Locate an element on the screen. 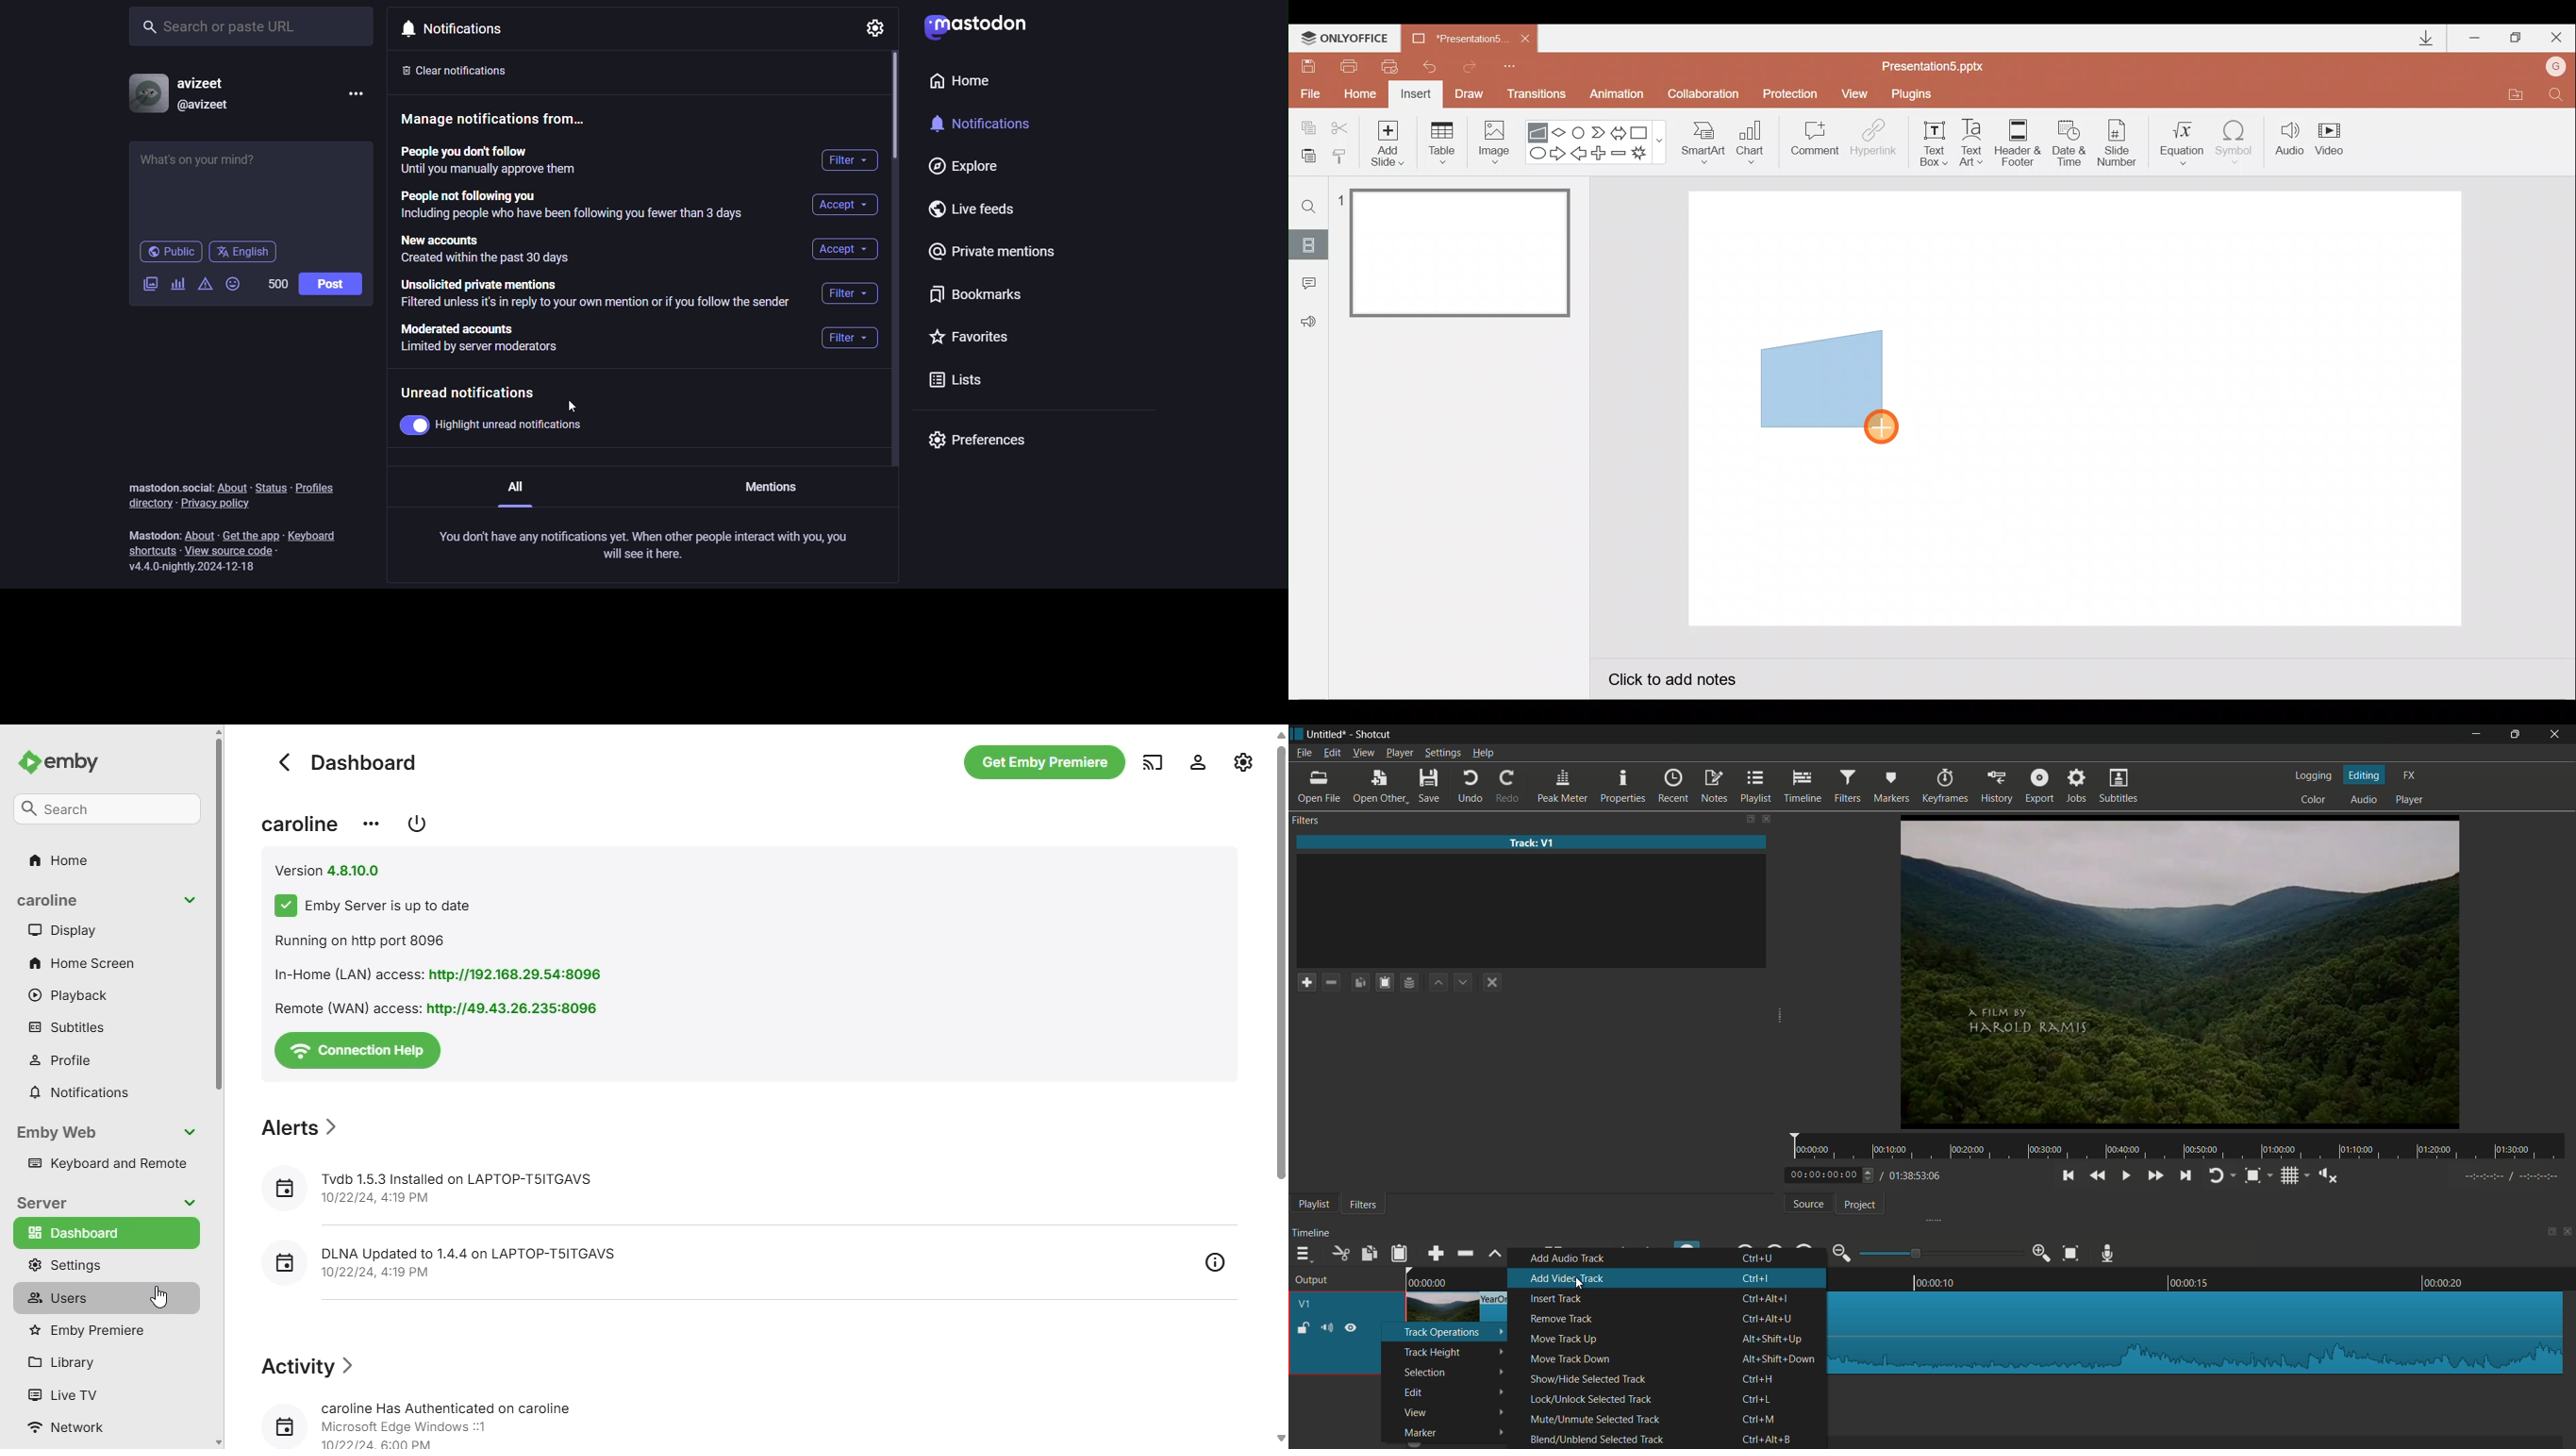  ONLYOFFICE is located at coordinates (1347, 36).